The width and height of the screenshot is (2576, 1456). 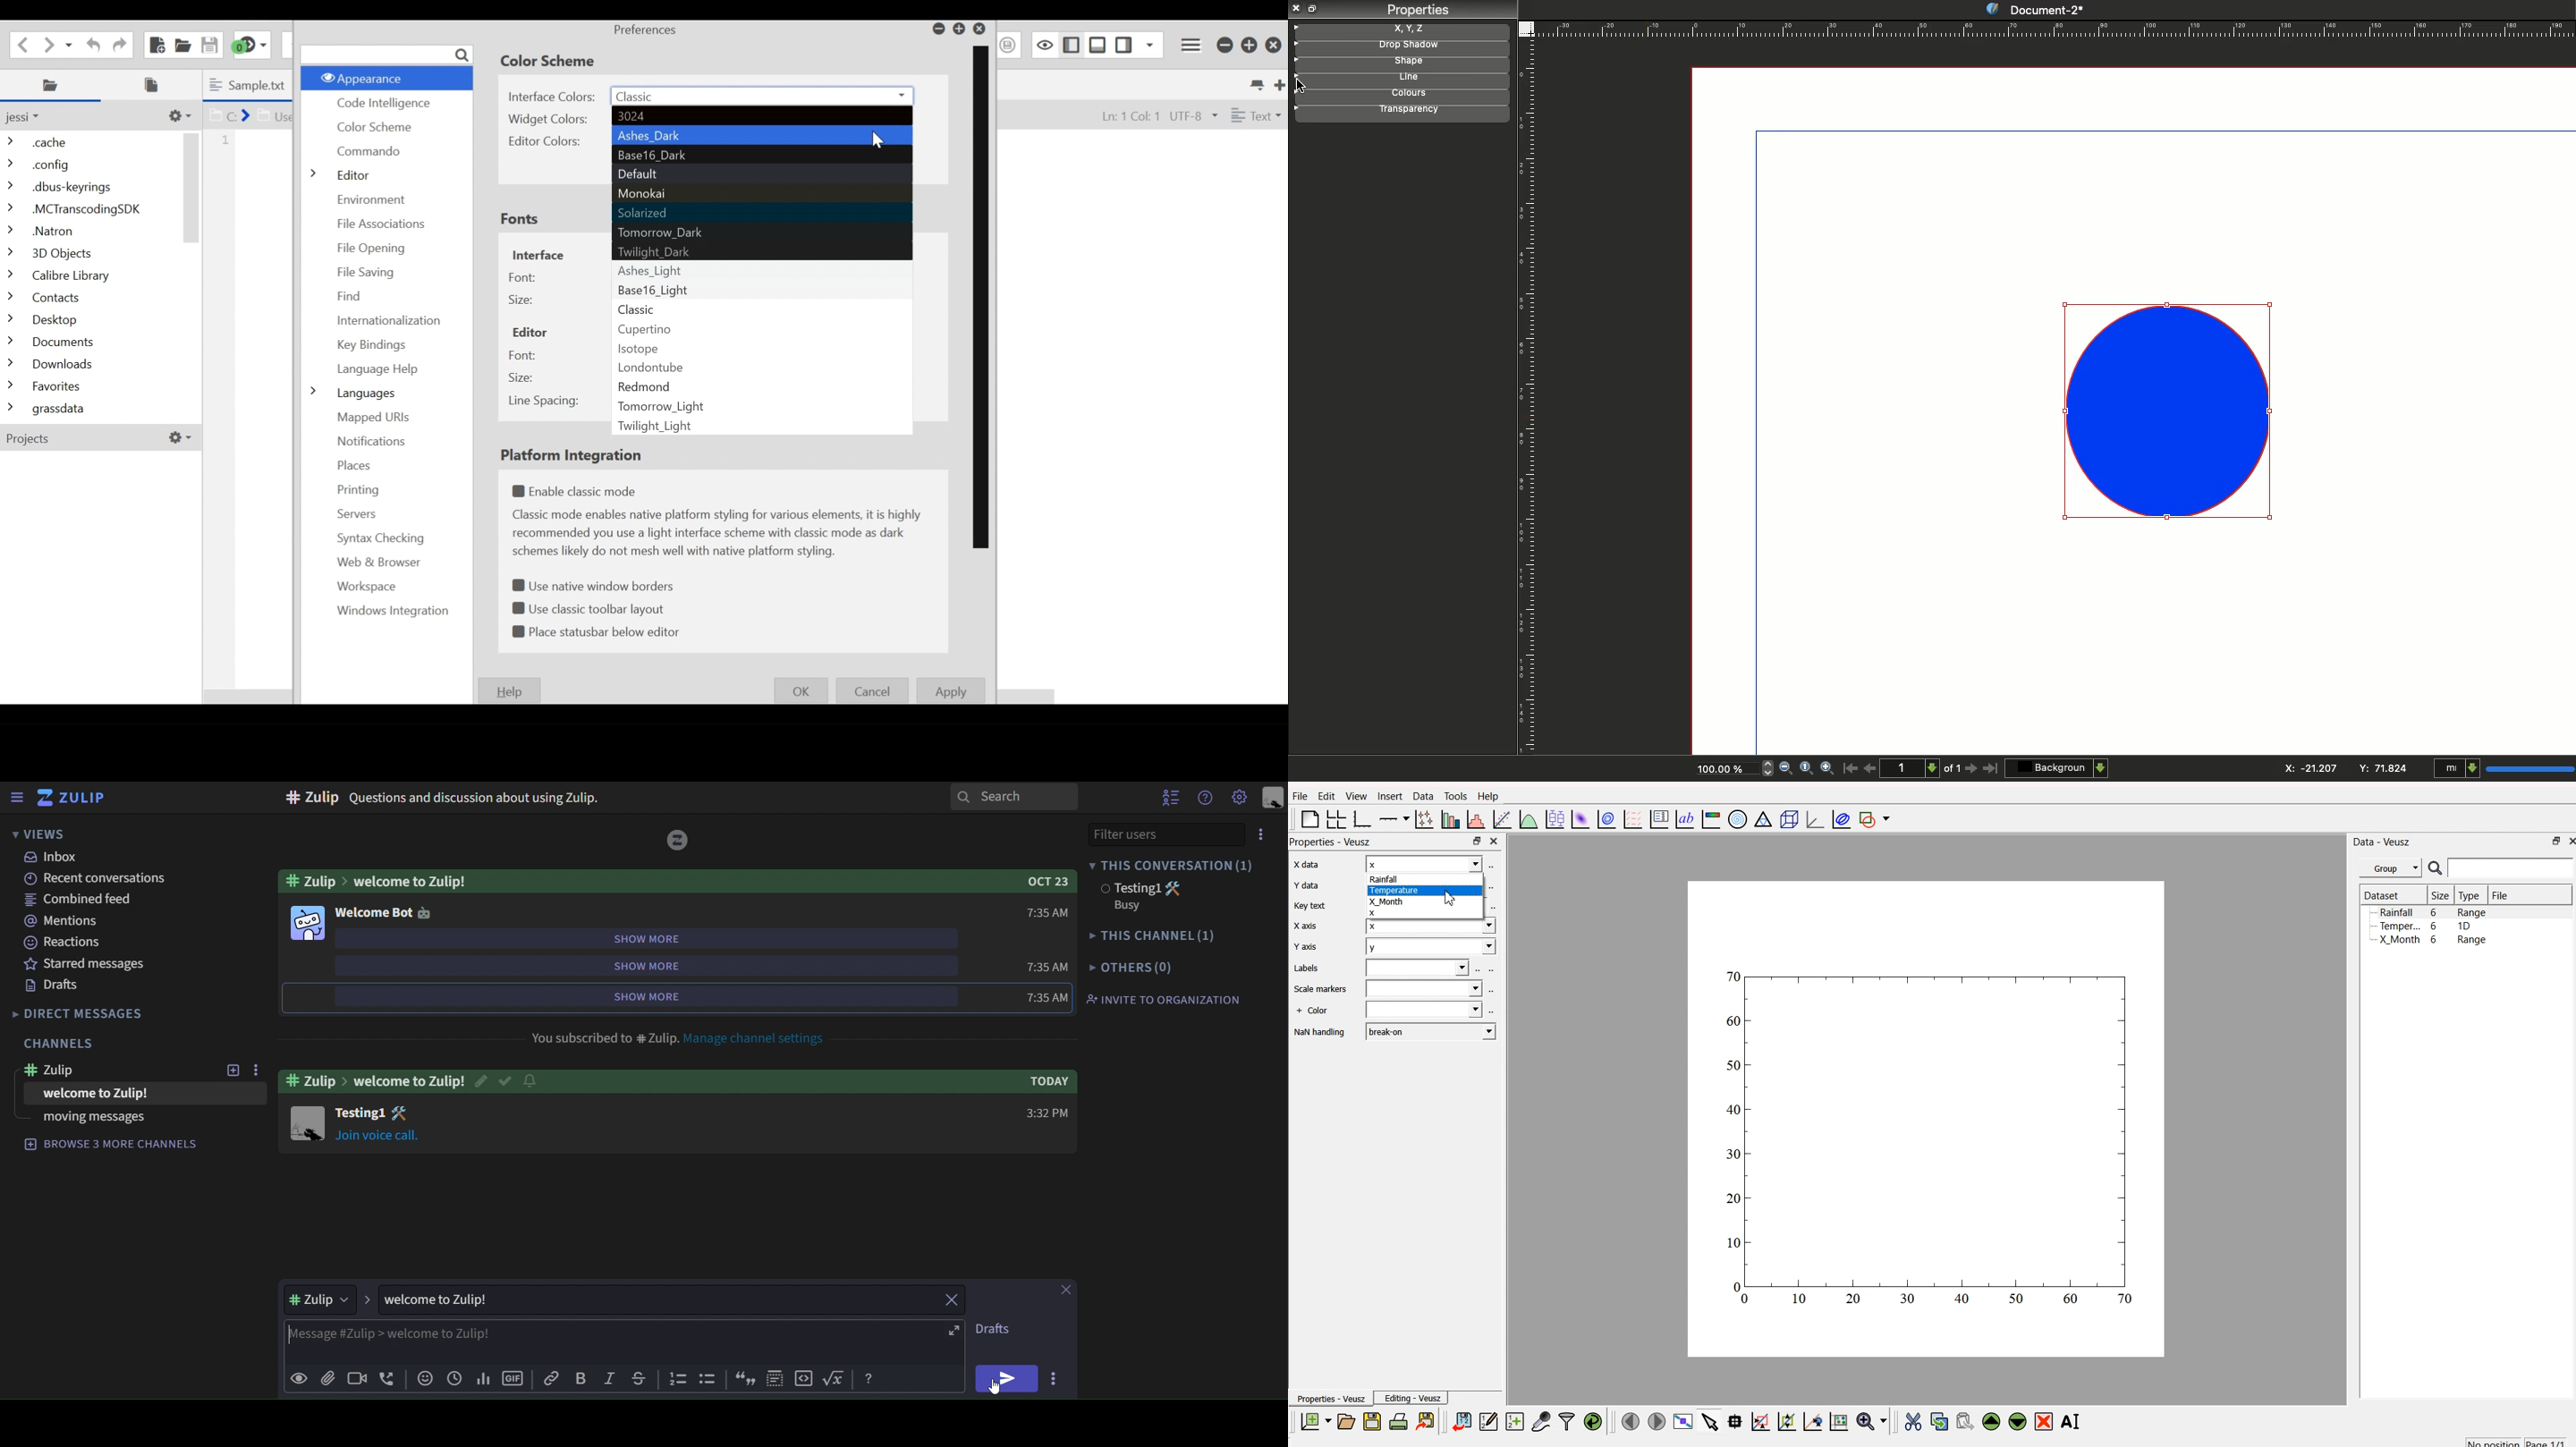 What do you see at coordinates (482, 1379) in the screenshot?
I see `add poll` at bounding box center [482, 1379].